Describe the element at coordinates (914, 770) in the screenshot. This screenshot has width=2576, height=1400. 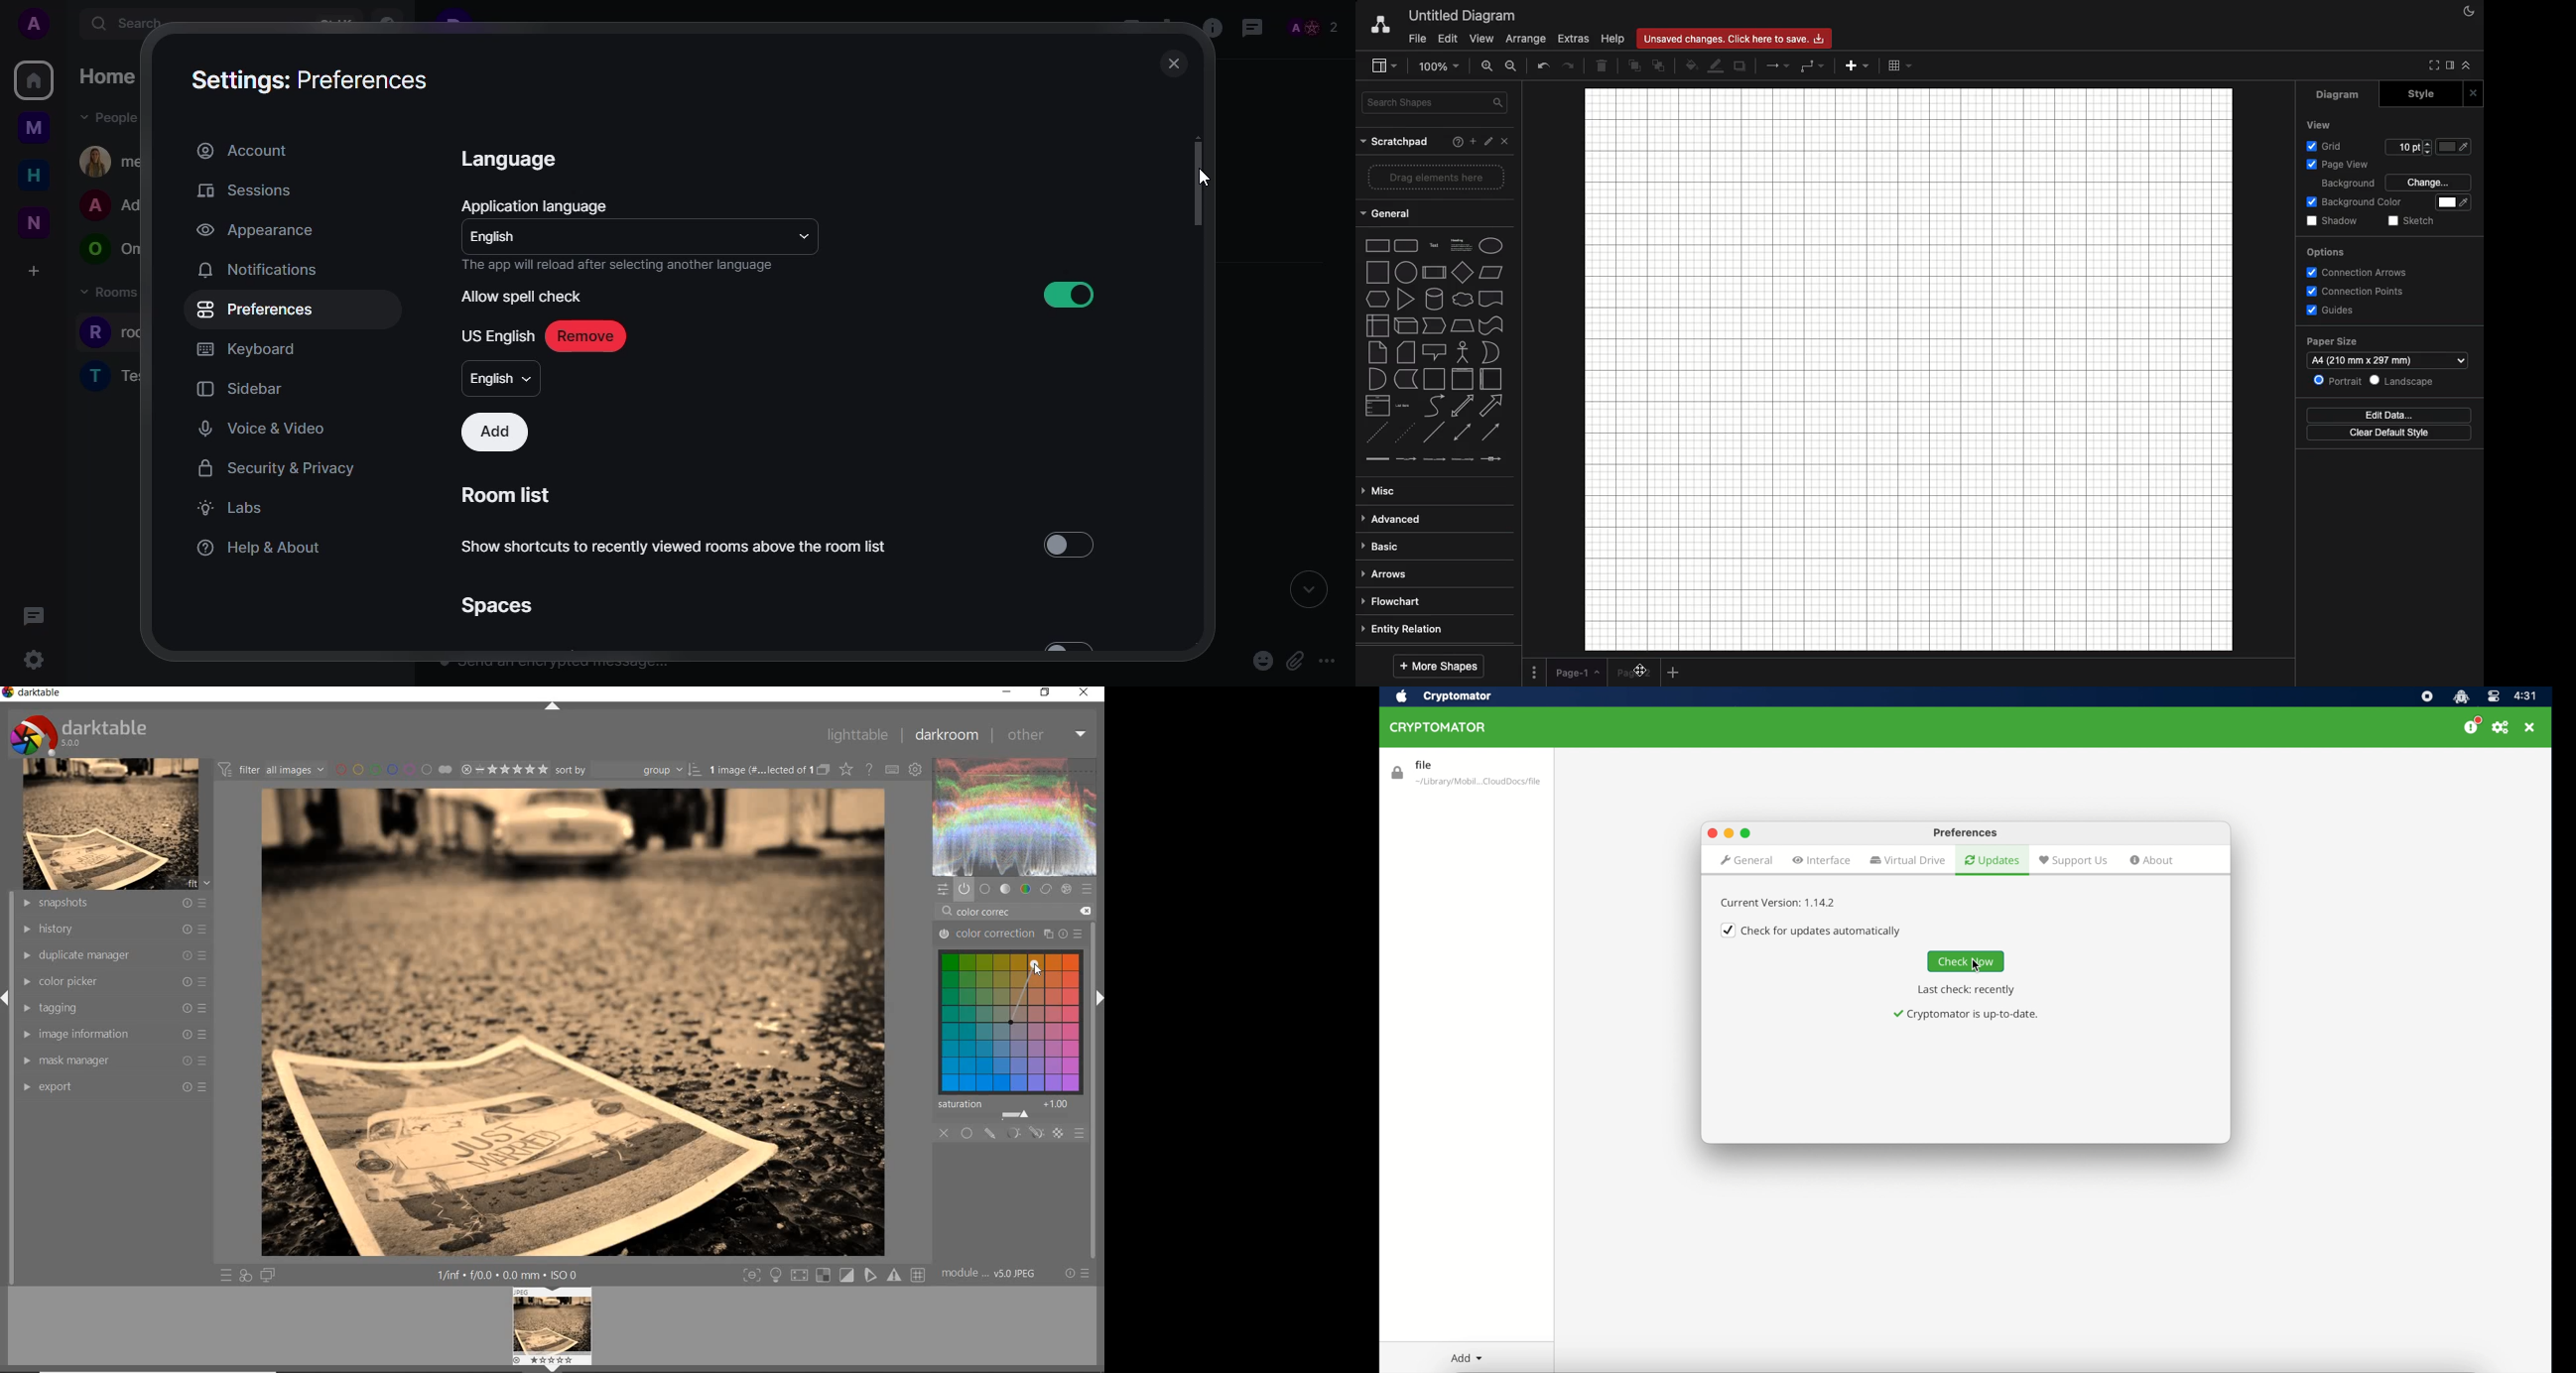
I see `show global preference` at that location.